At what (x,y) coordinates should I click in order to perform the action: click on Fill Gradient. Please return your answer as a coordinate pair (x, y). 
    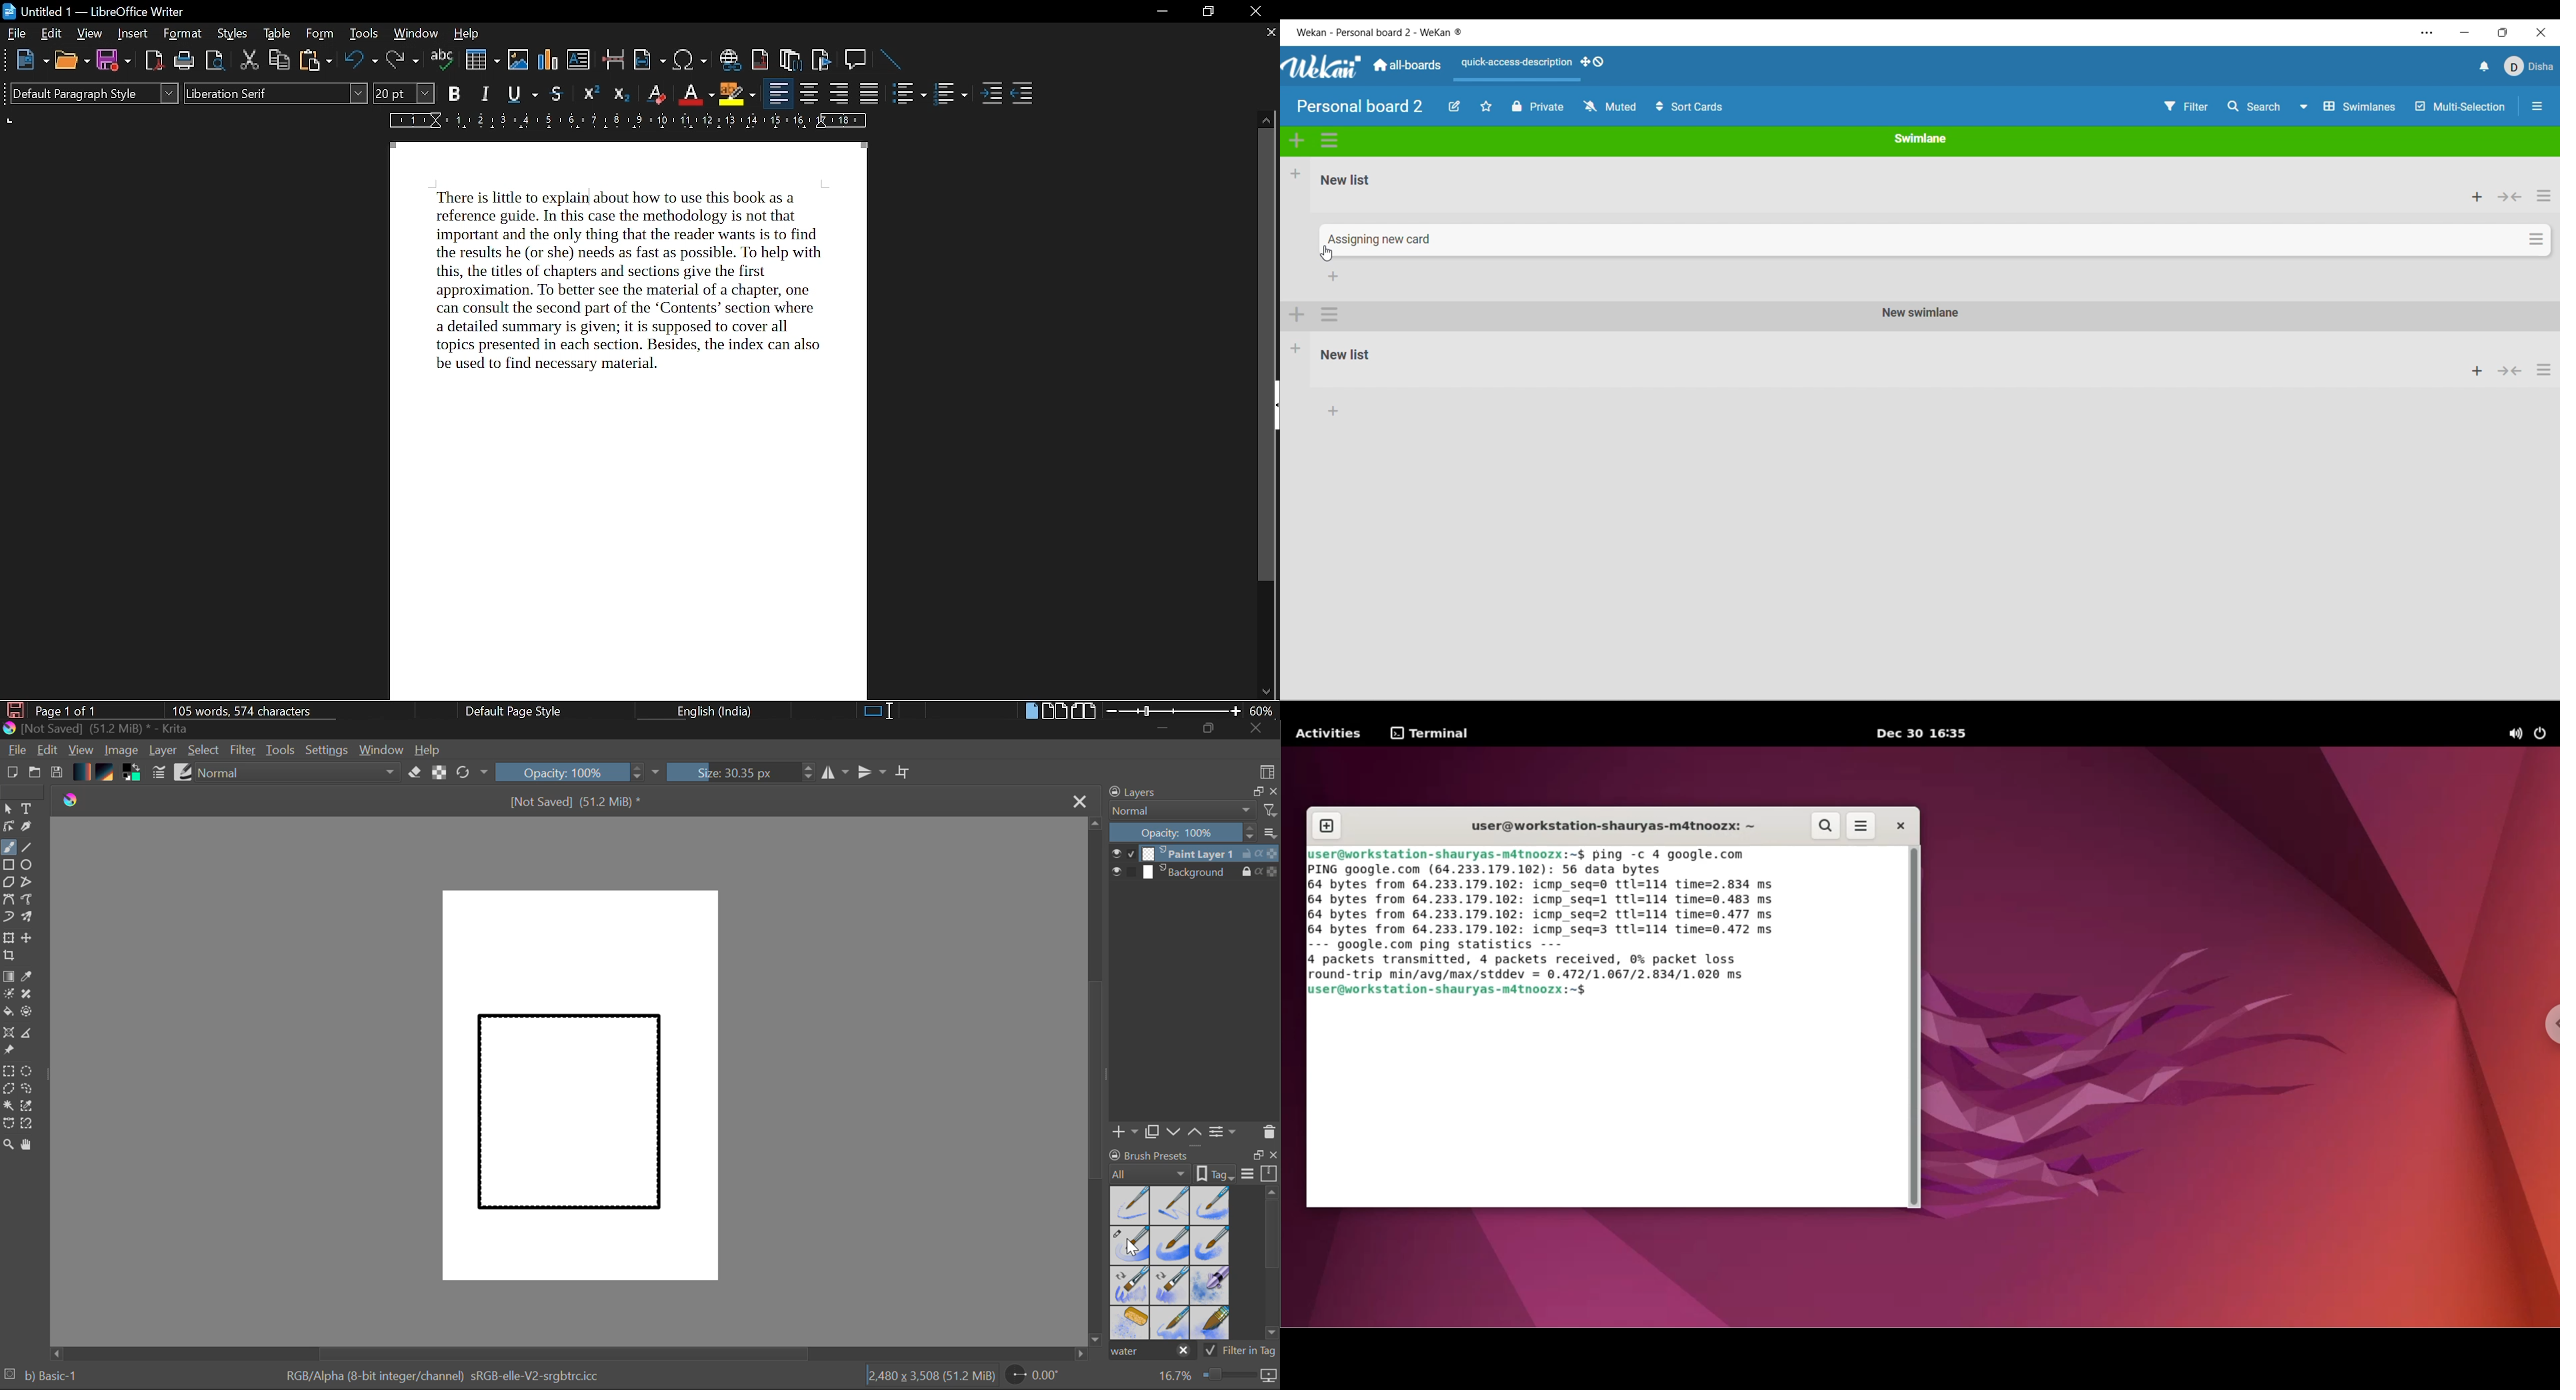
    Looking at the image, I should click on (9, 976).